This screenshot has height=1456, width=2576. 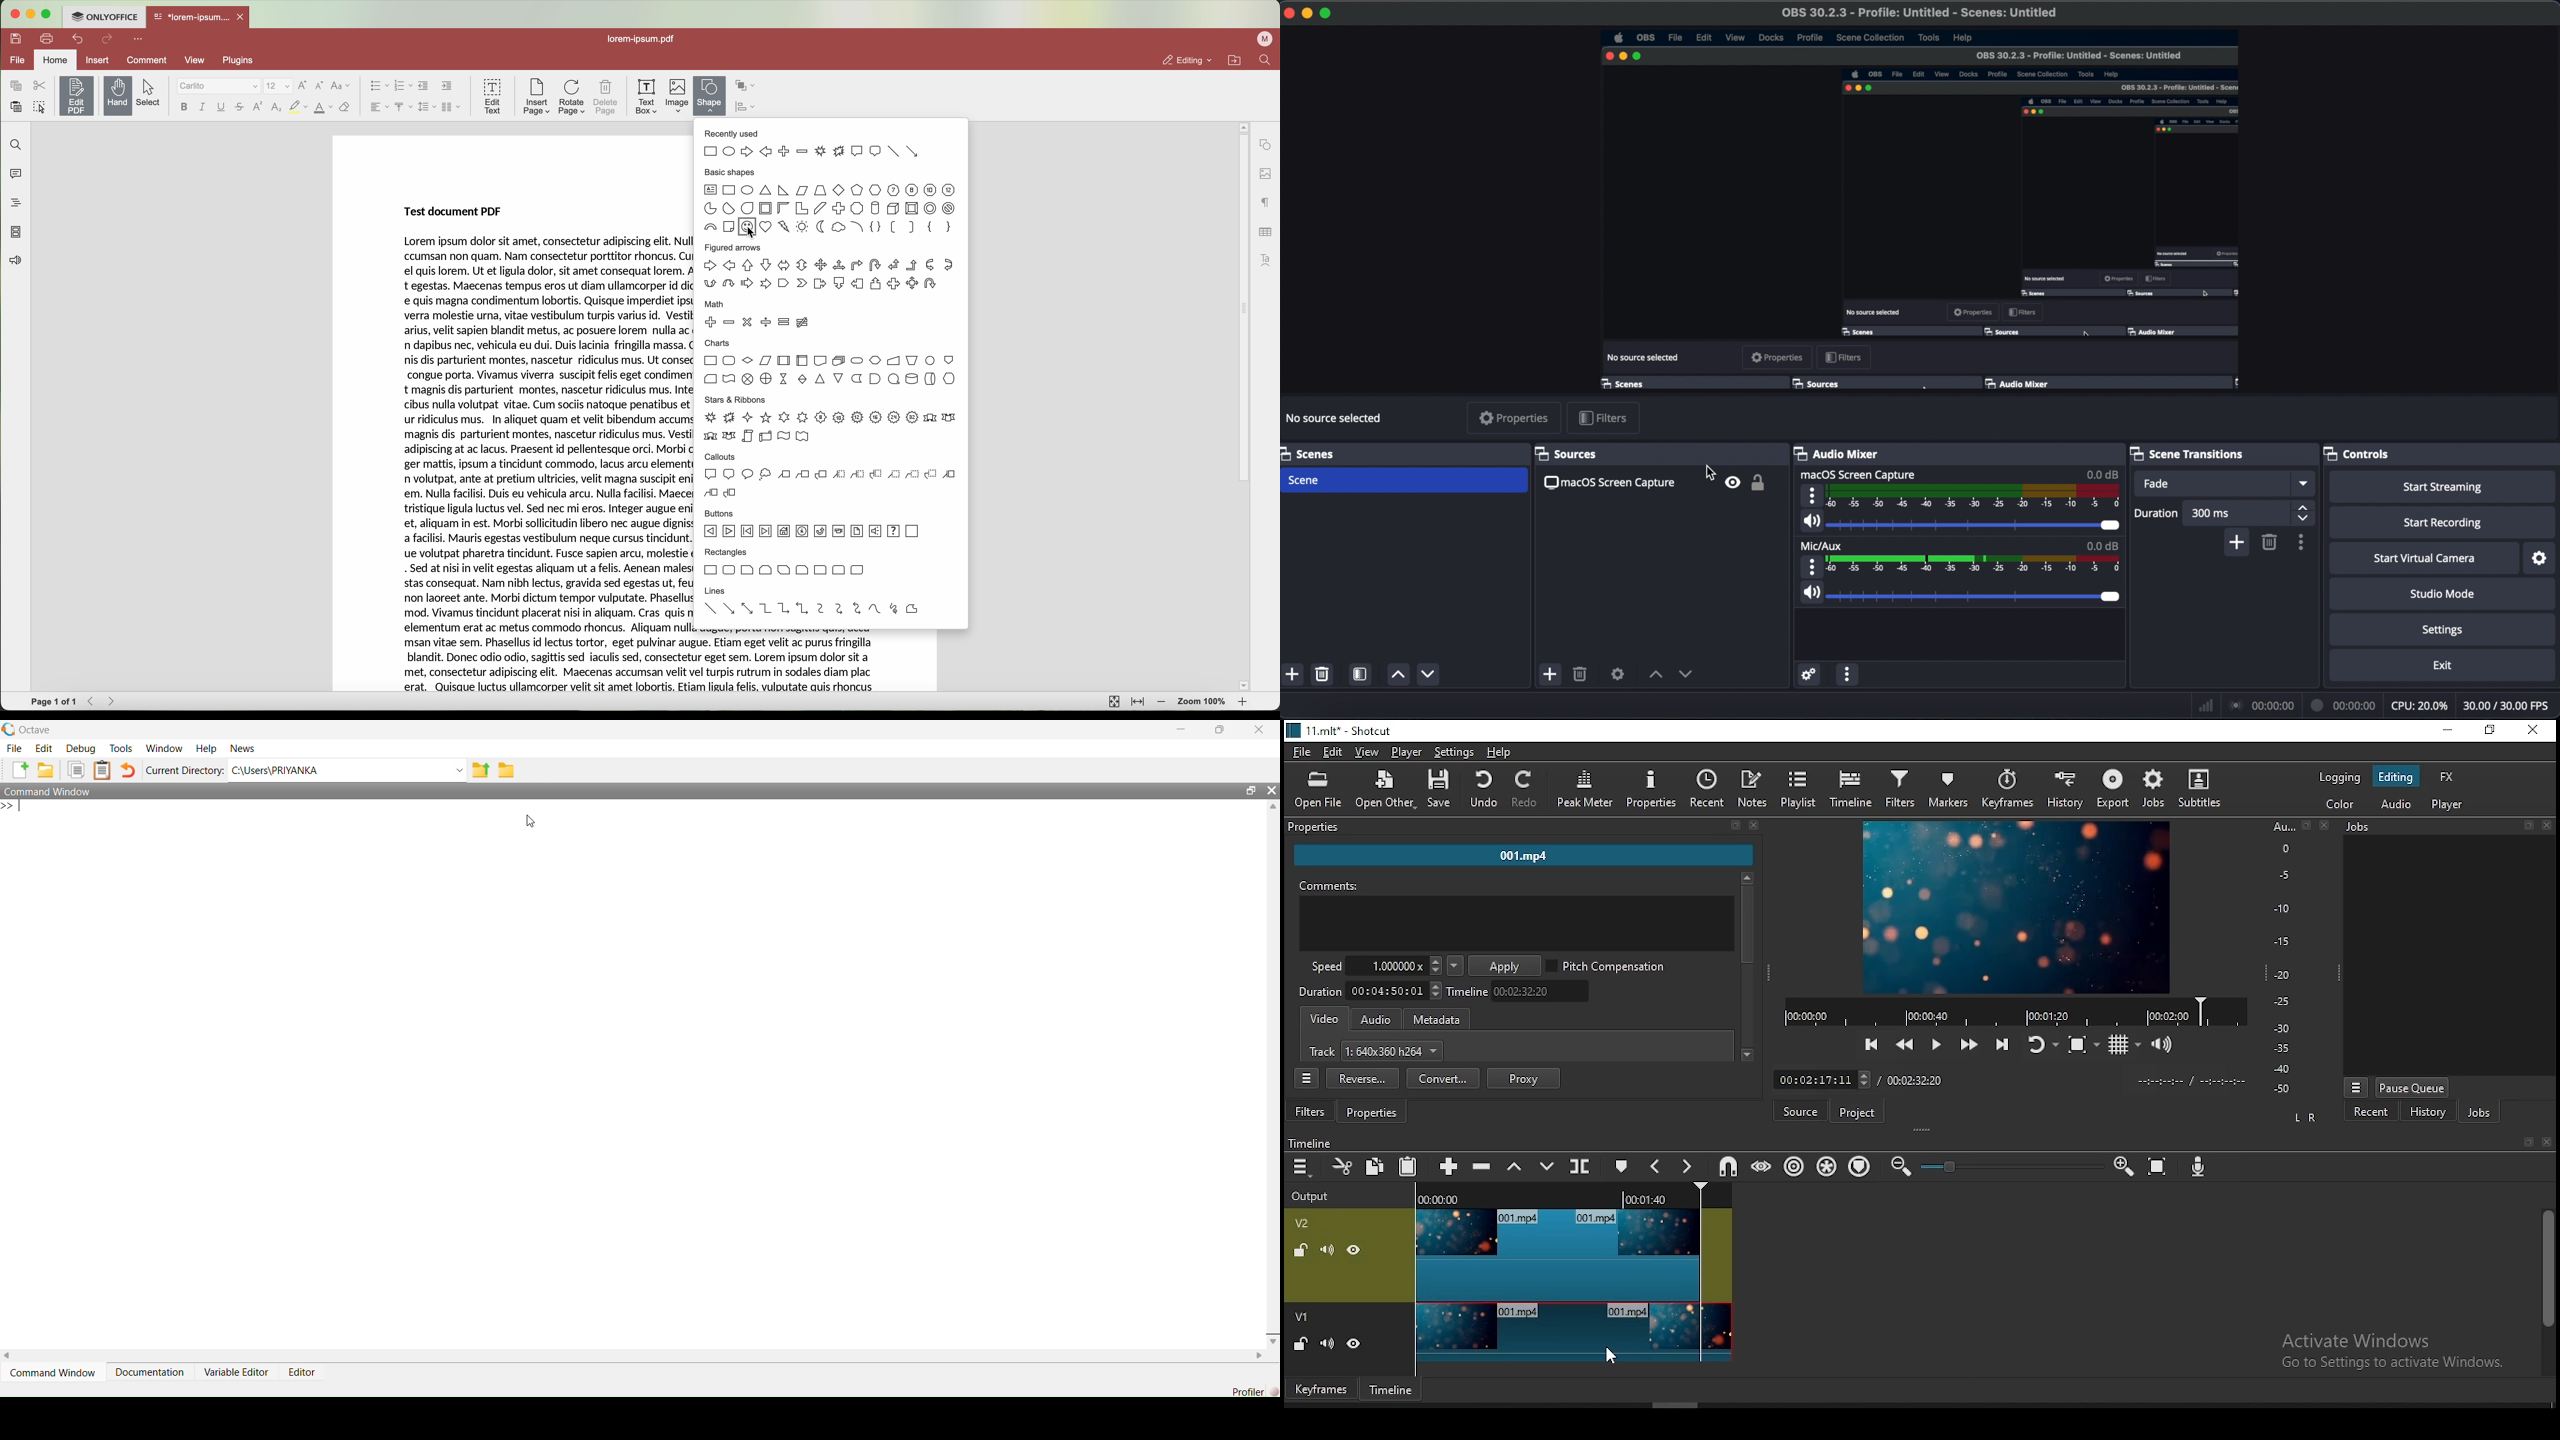 What do you see at coordinates (1362, 1079) in the screenshot?
I see `reverse` at bounding box center [1362, 1079].